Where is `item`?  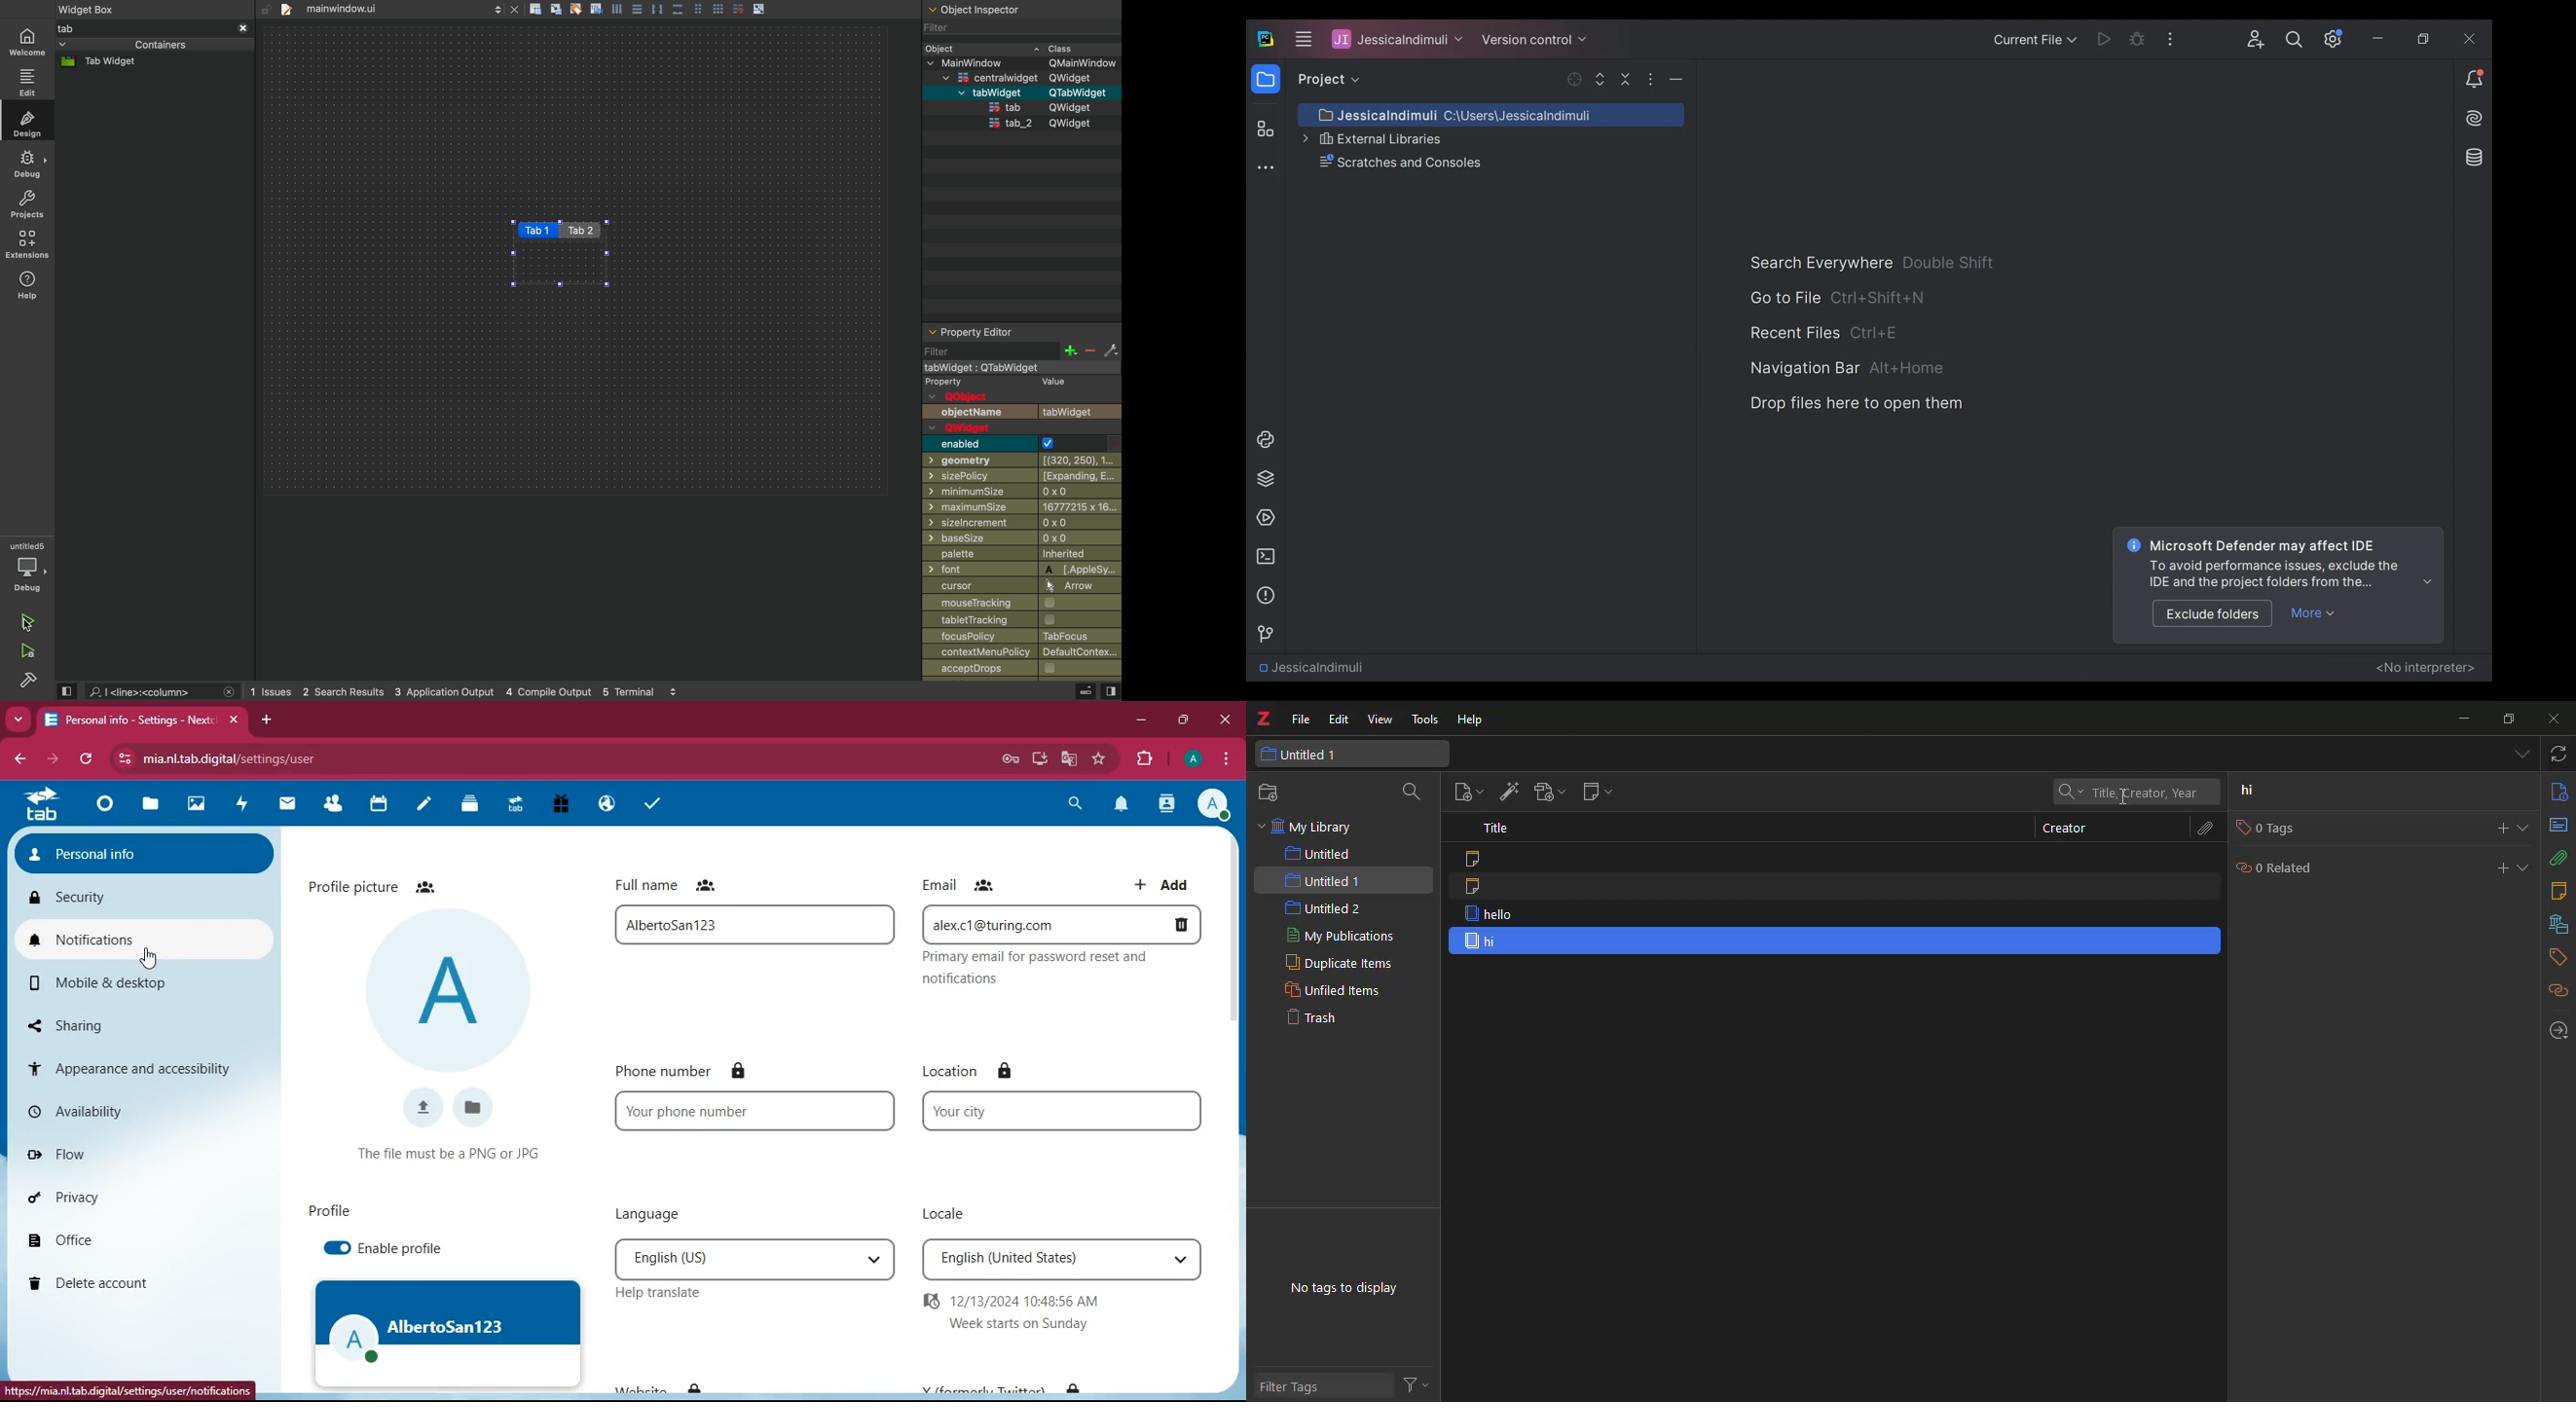
item is located at coordinates (1482, 941).